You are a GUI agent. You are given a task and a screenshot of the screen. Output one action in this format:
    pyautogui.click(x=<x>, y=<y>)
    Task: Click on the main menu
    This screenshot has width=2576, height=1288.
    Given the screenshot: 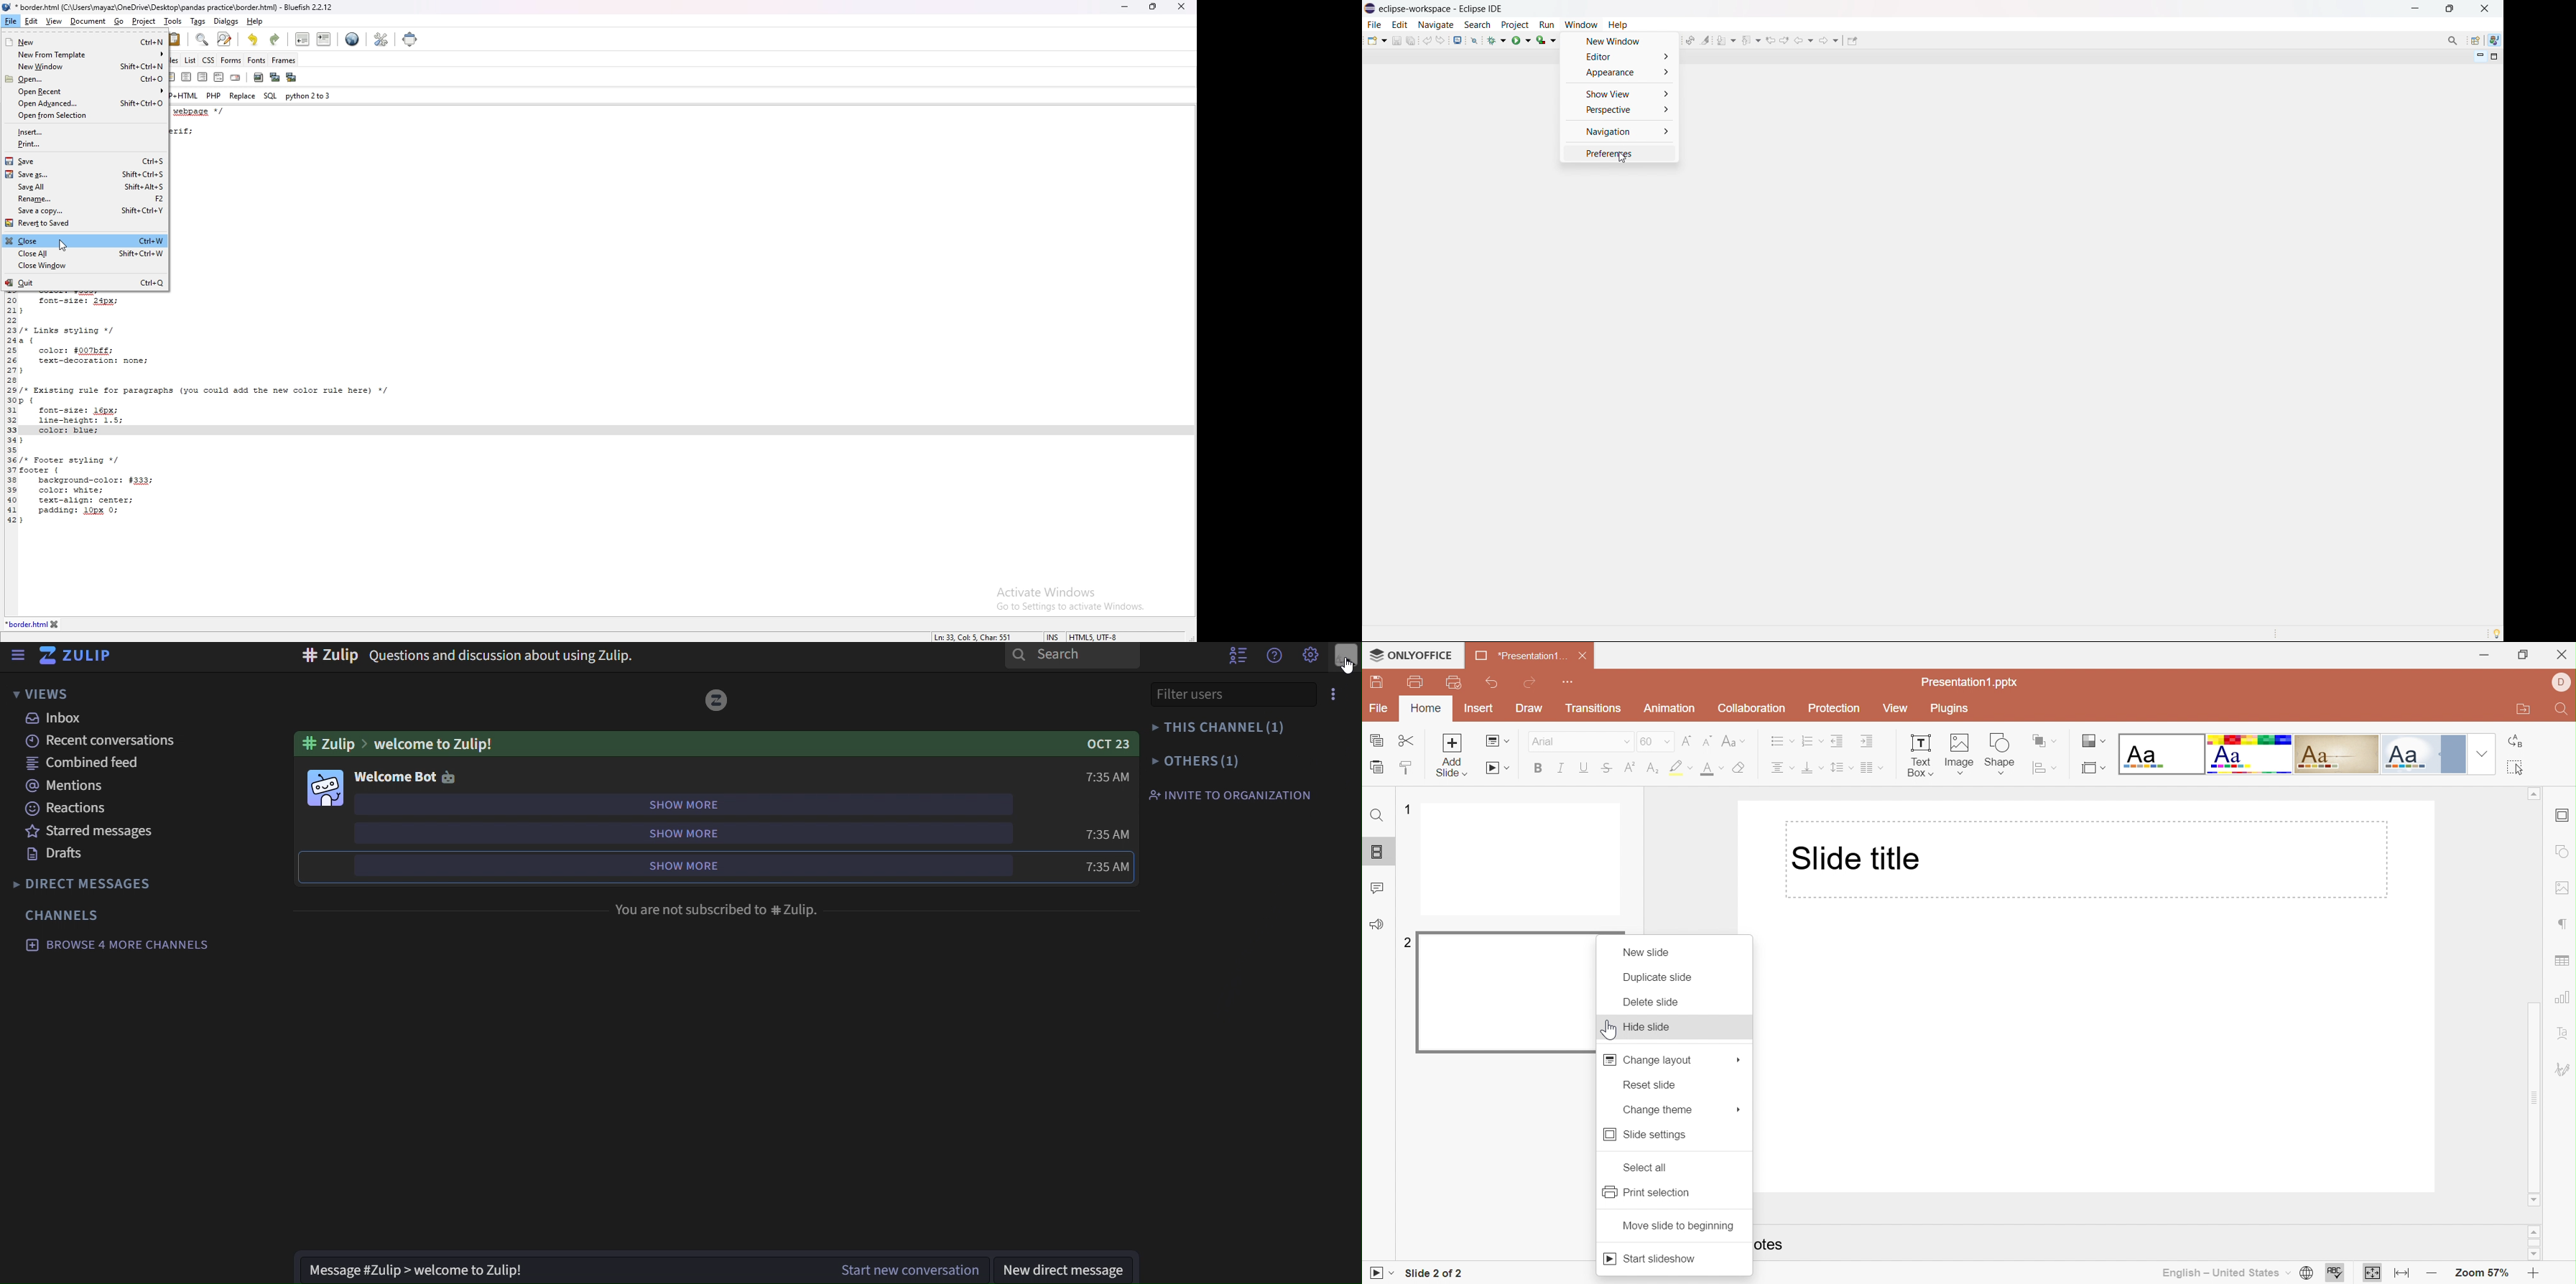 What is the action you would take?
    pyautogui.click(x=1345, y=656)
    